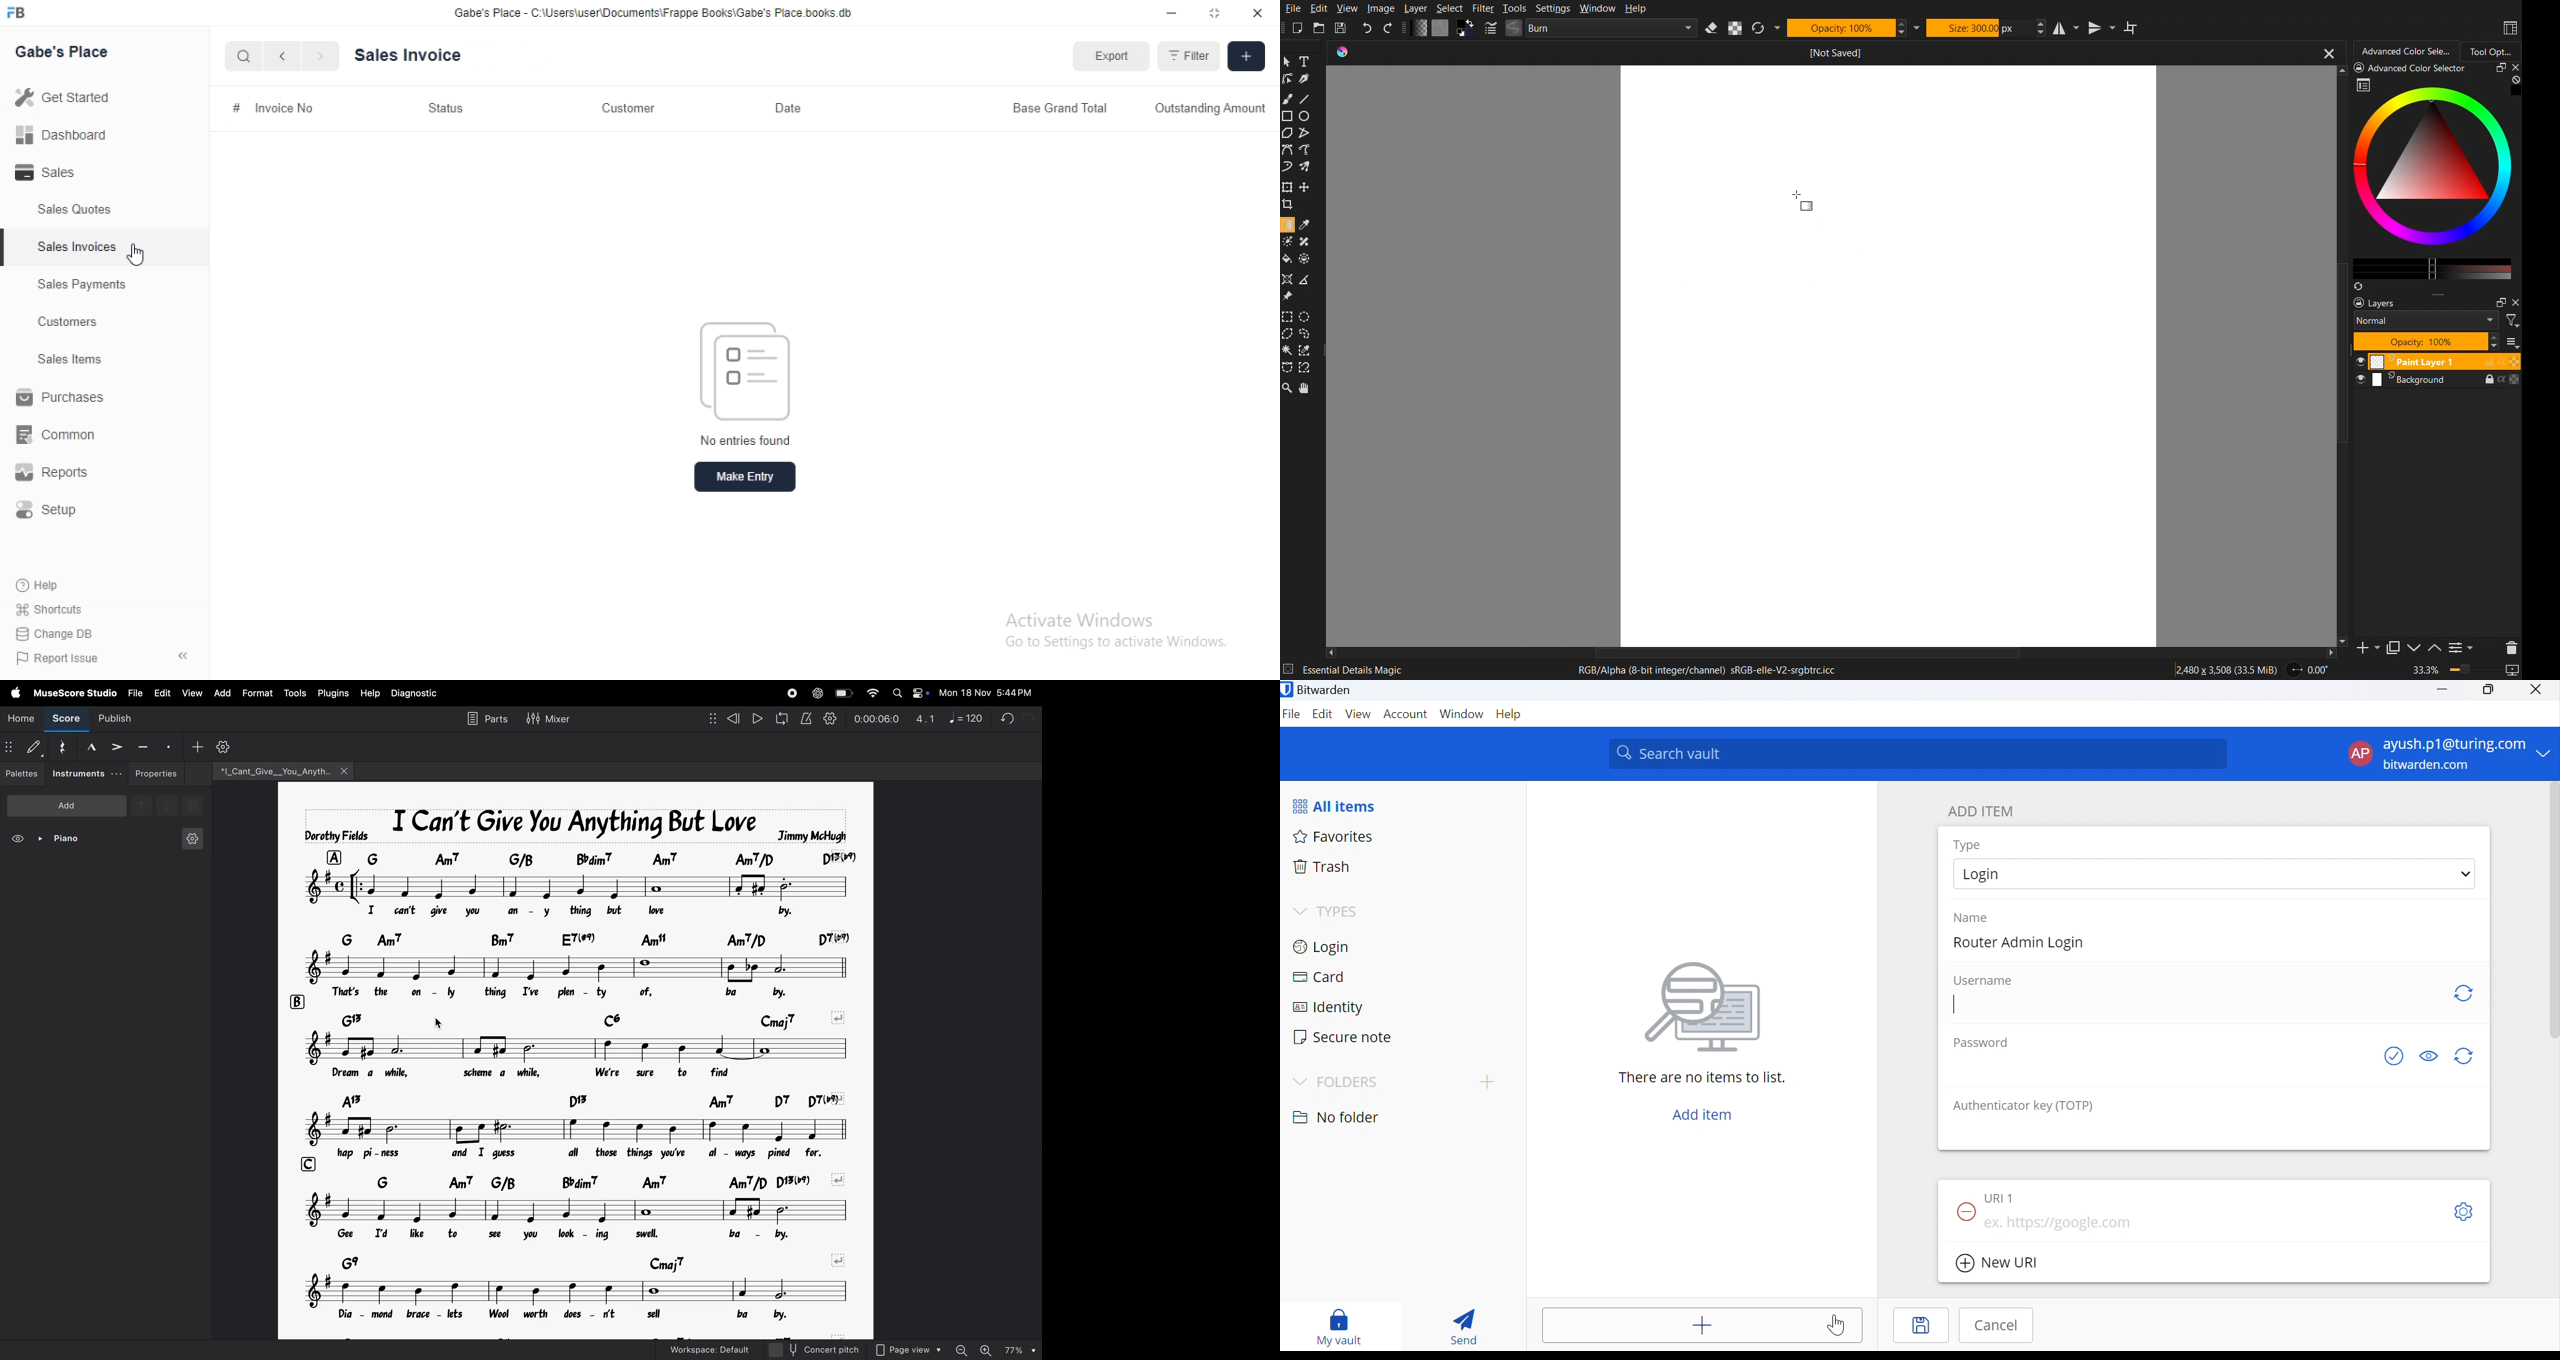  I want to click on notes, so click(574, 1211).